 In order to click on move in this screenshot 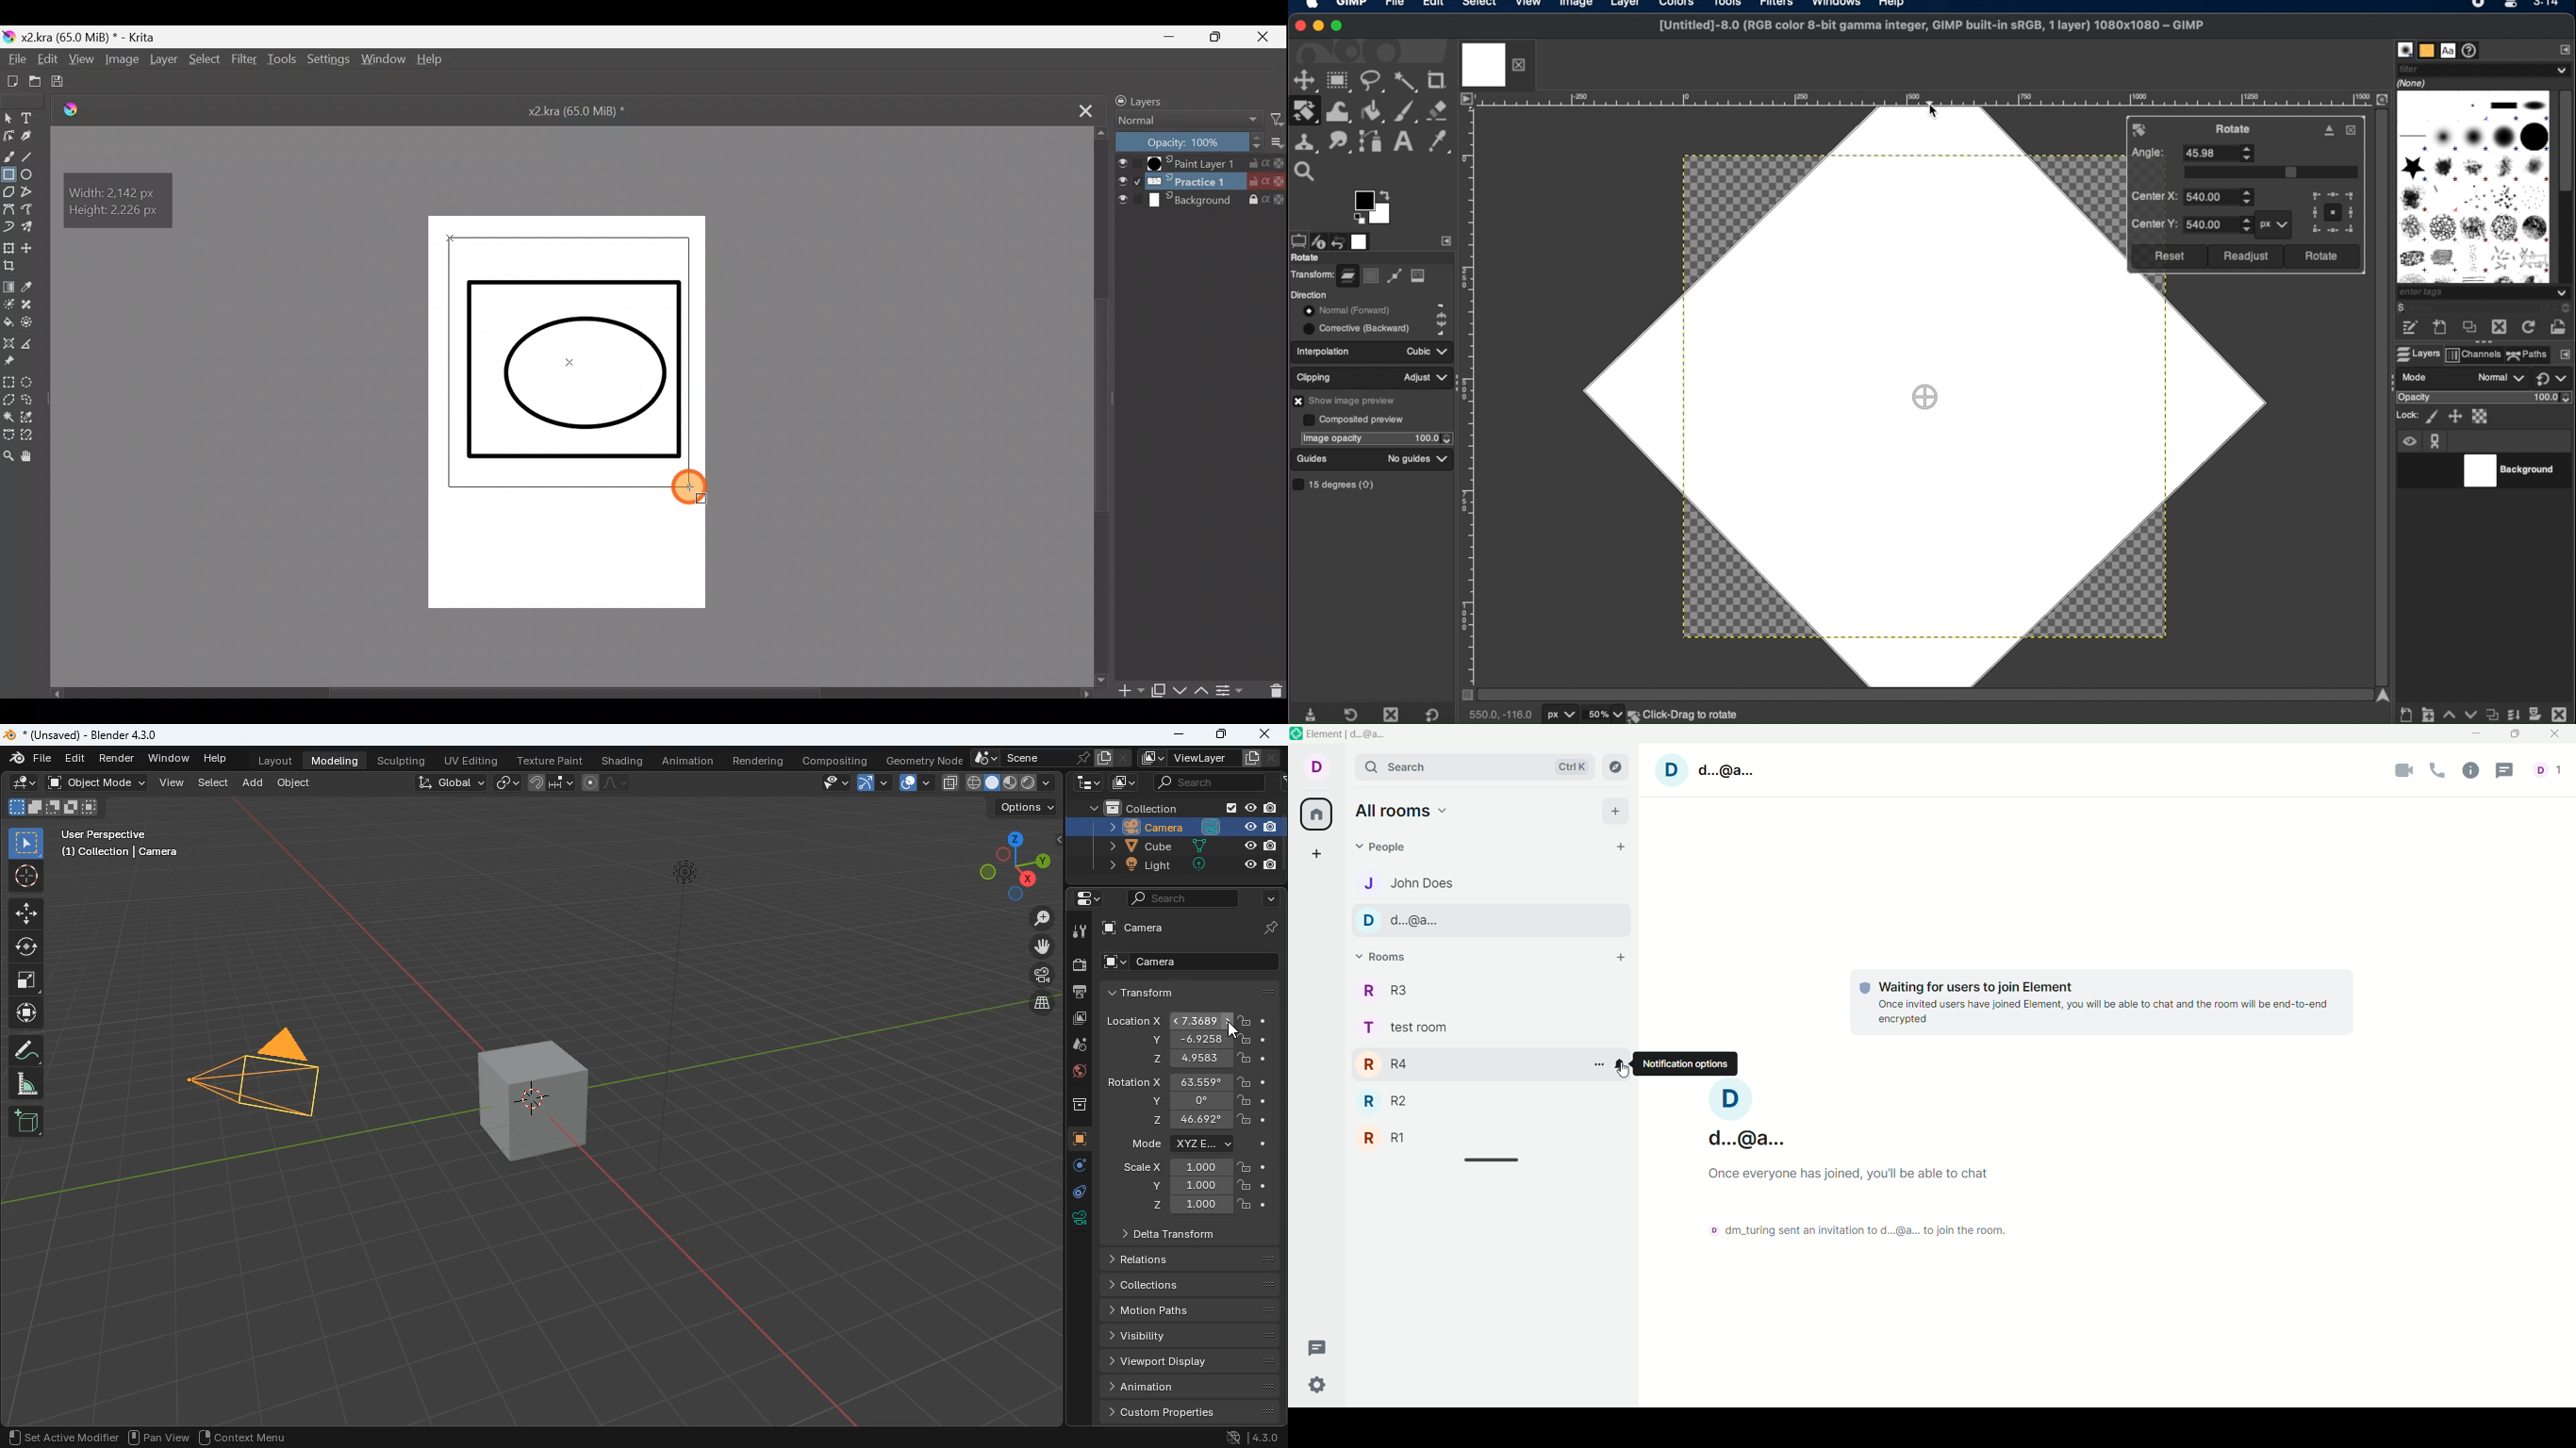, I will do `click(1032, 946)`.